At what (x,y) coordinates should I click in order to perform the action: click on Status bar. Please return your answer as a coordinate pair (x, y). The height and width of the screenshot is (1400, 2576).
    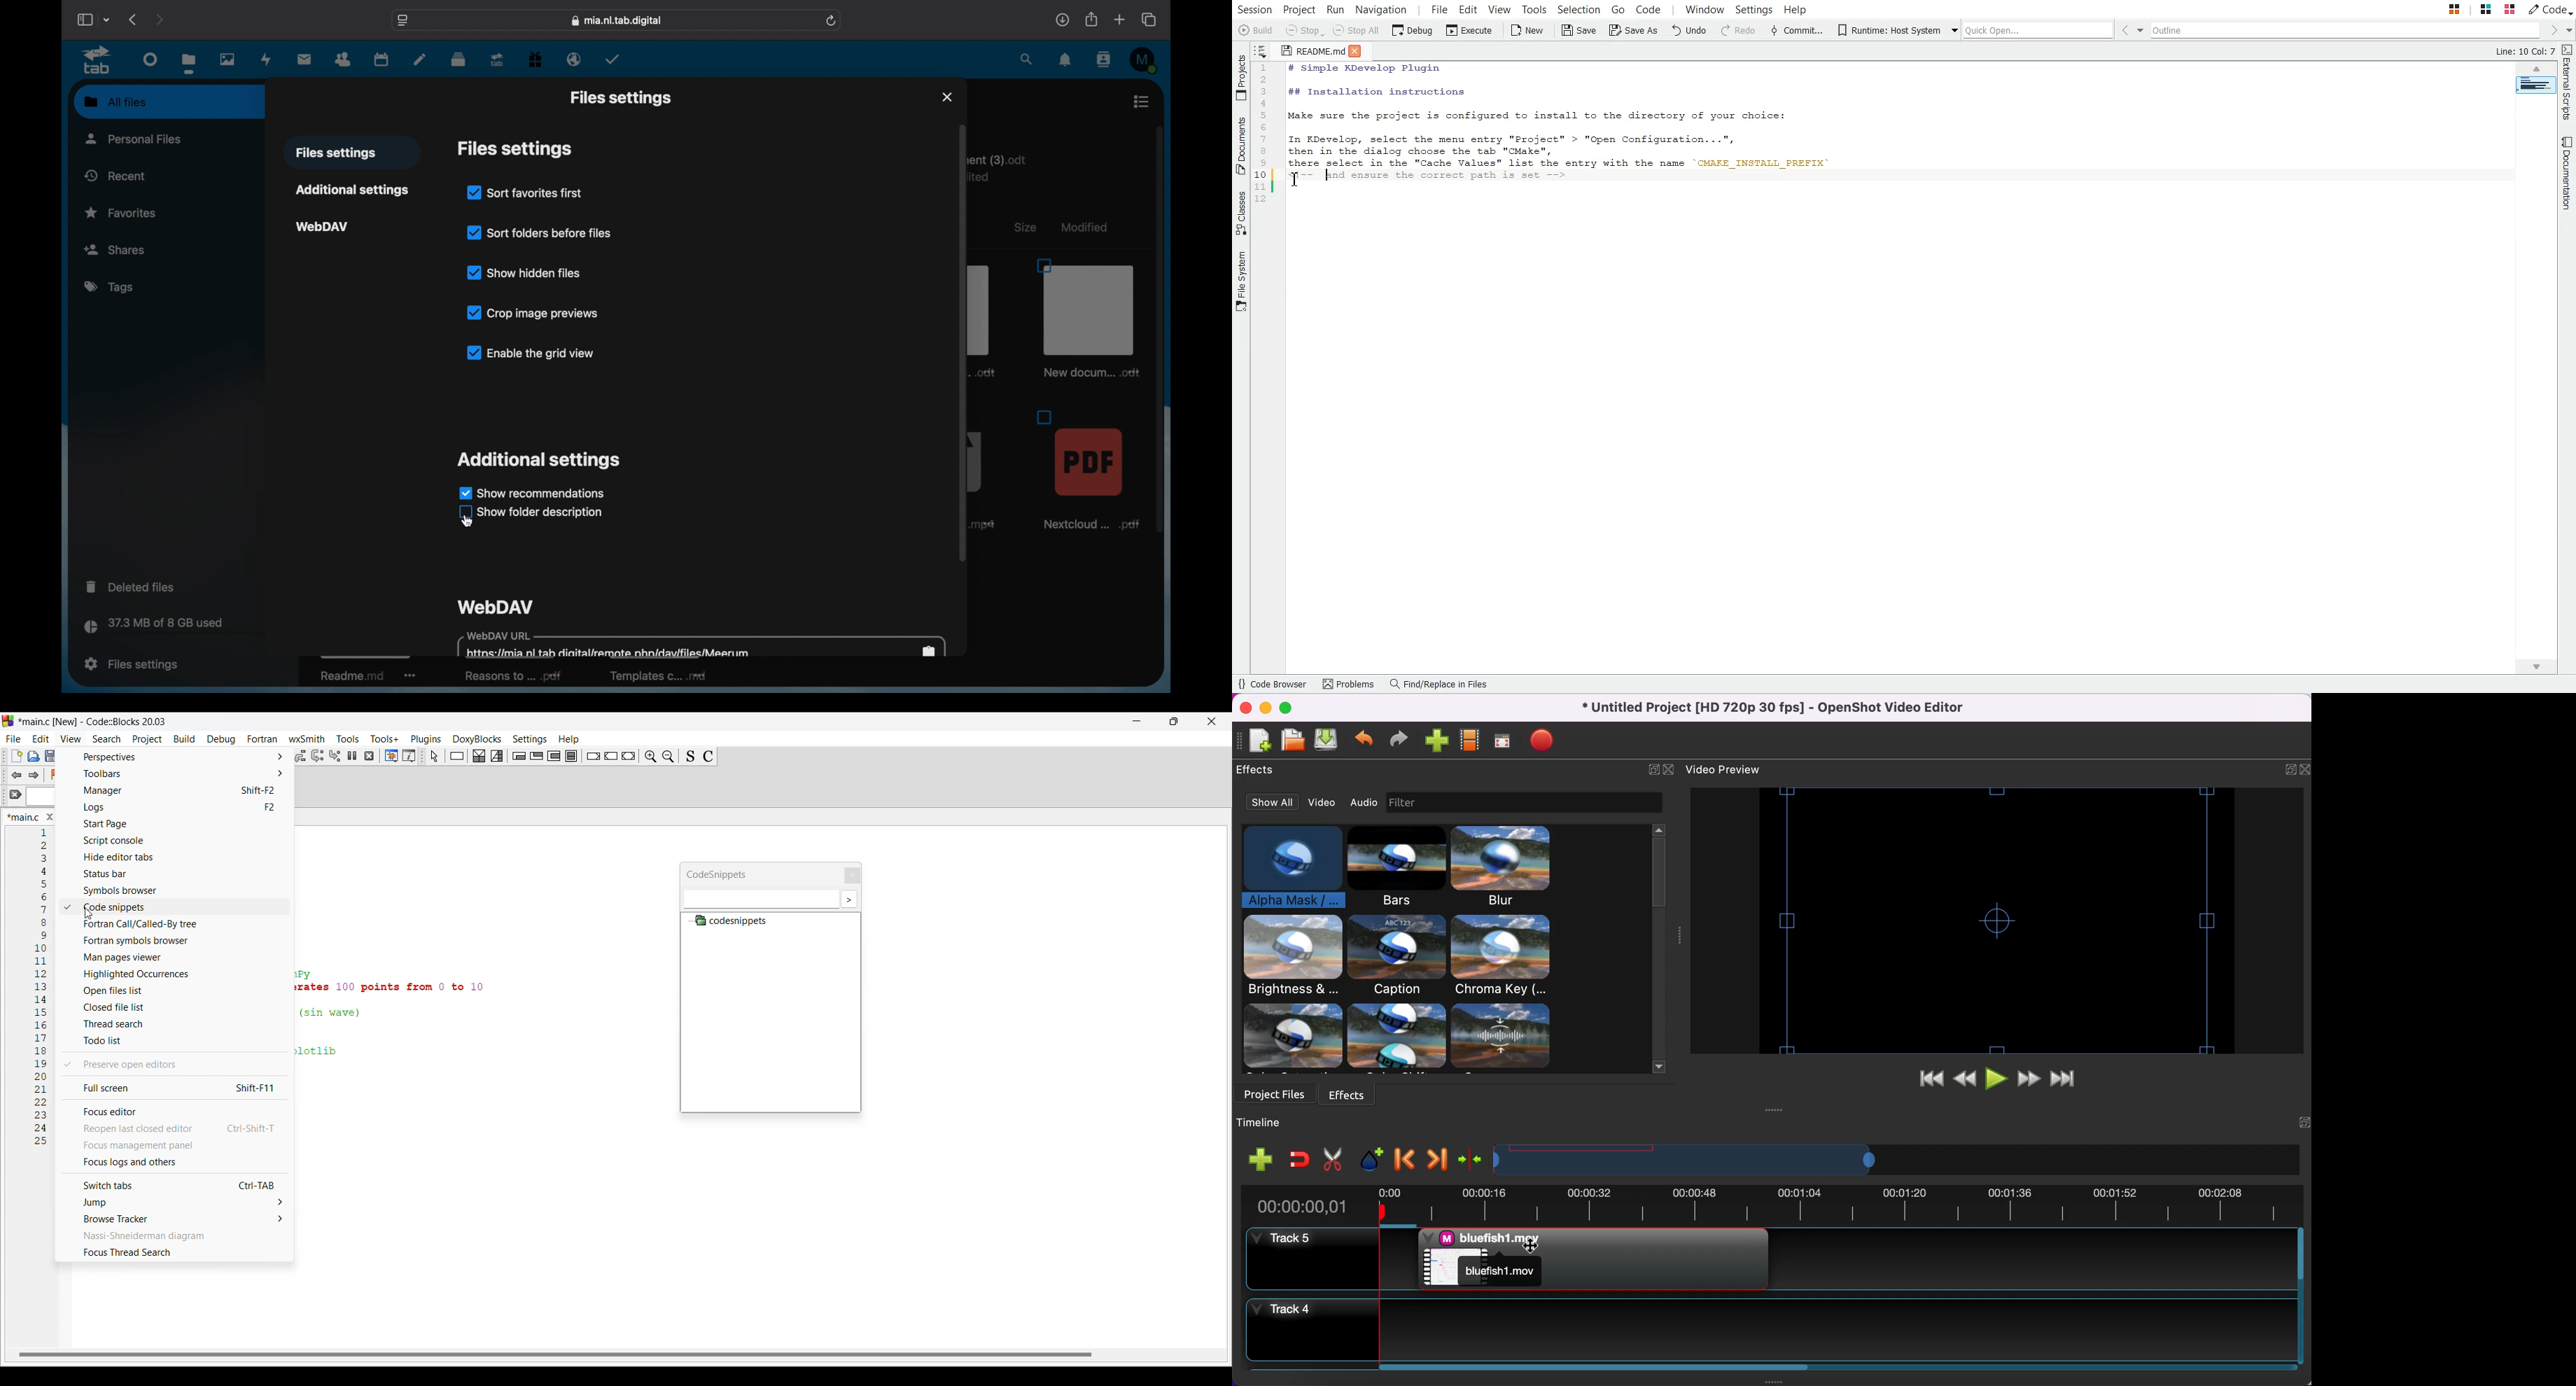
    Looking at the image, I should click on (183, 873).